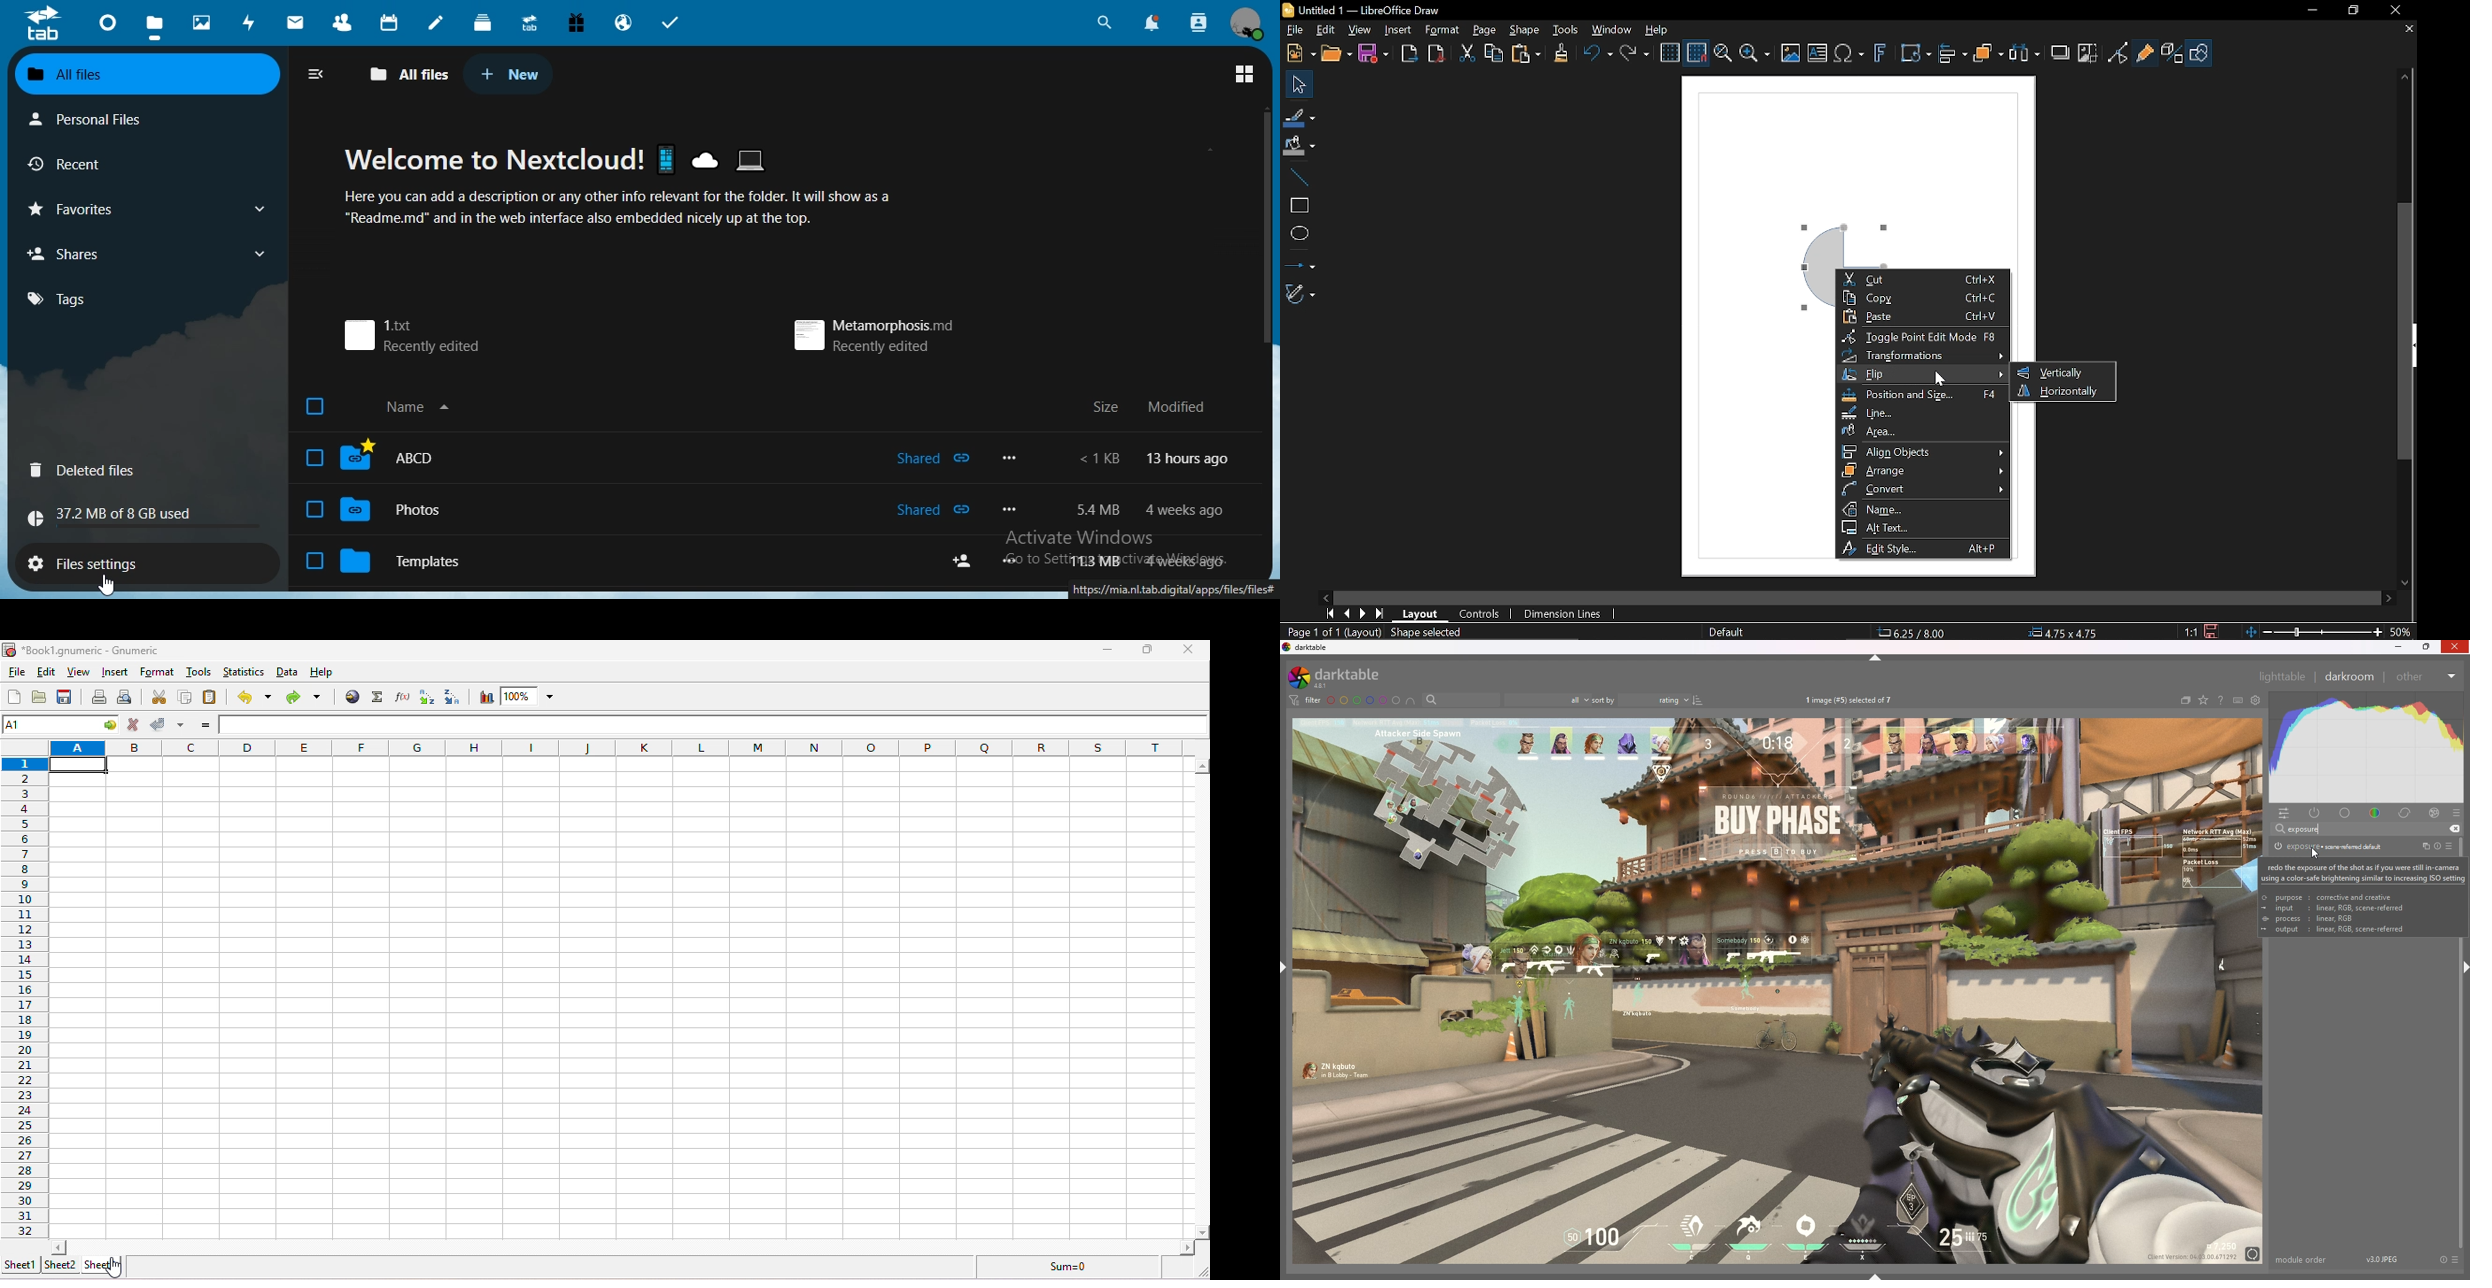 The width and height of the screenshot is (2492, 1288). Describe the element at coordinates (214, 699) in the screenshot. I see `paste` at that location.